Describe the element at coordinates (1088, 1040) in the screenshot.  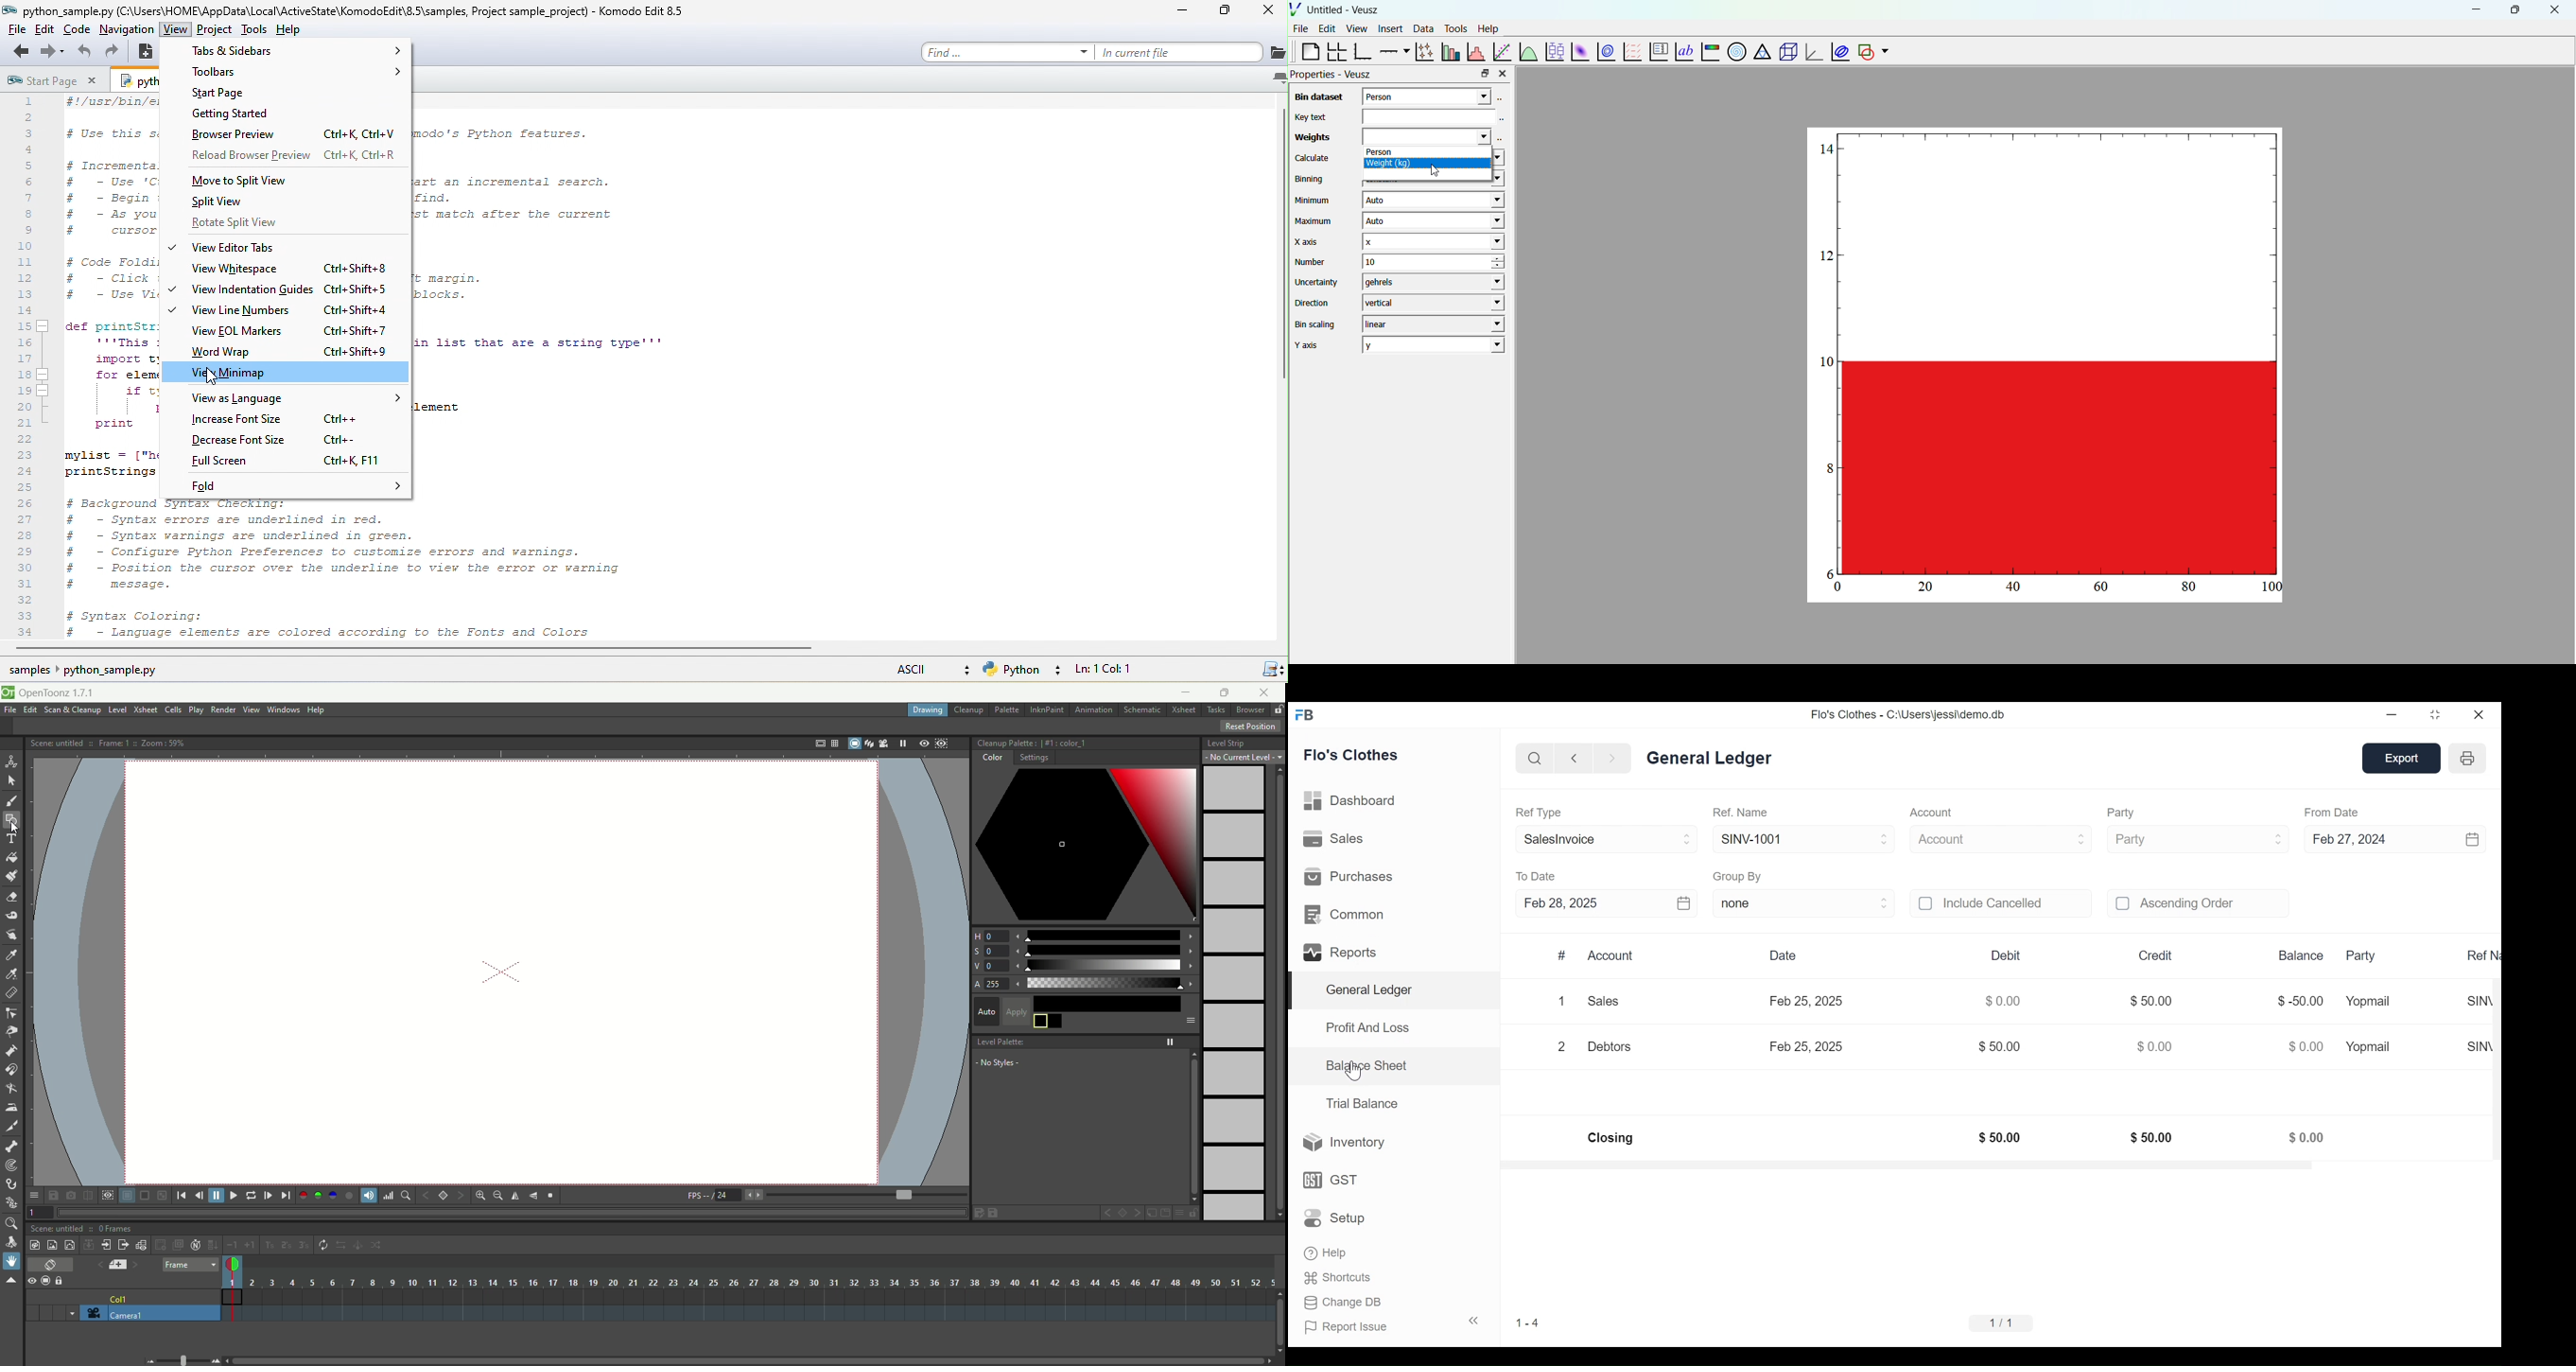
I see `level palette` at that location.